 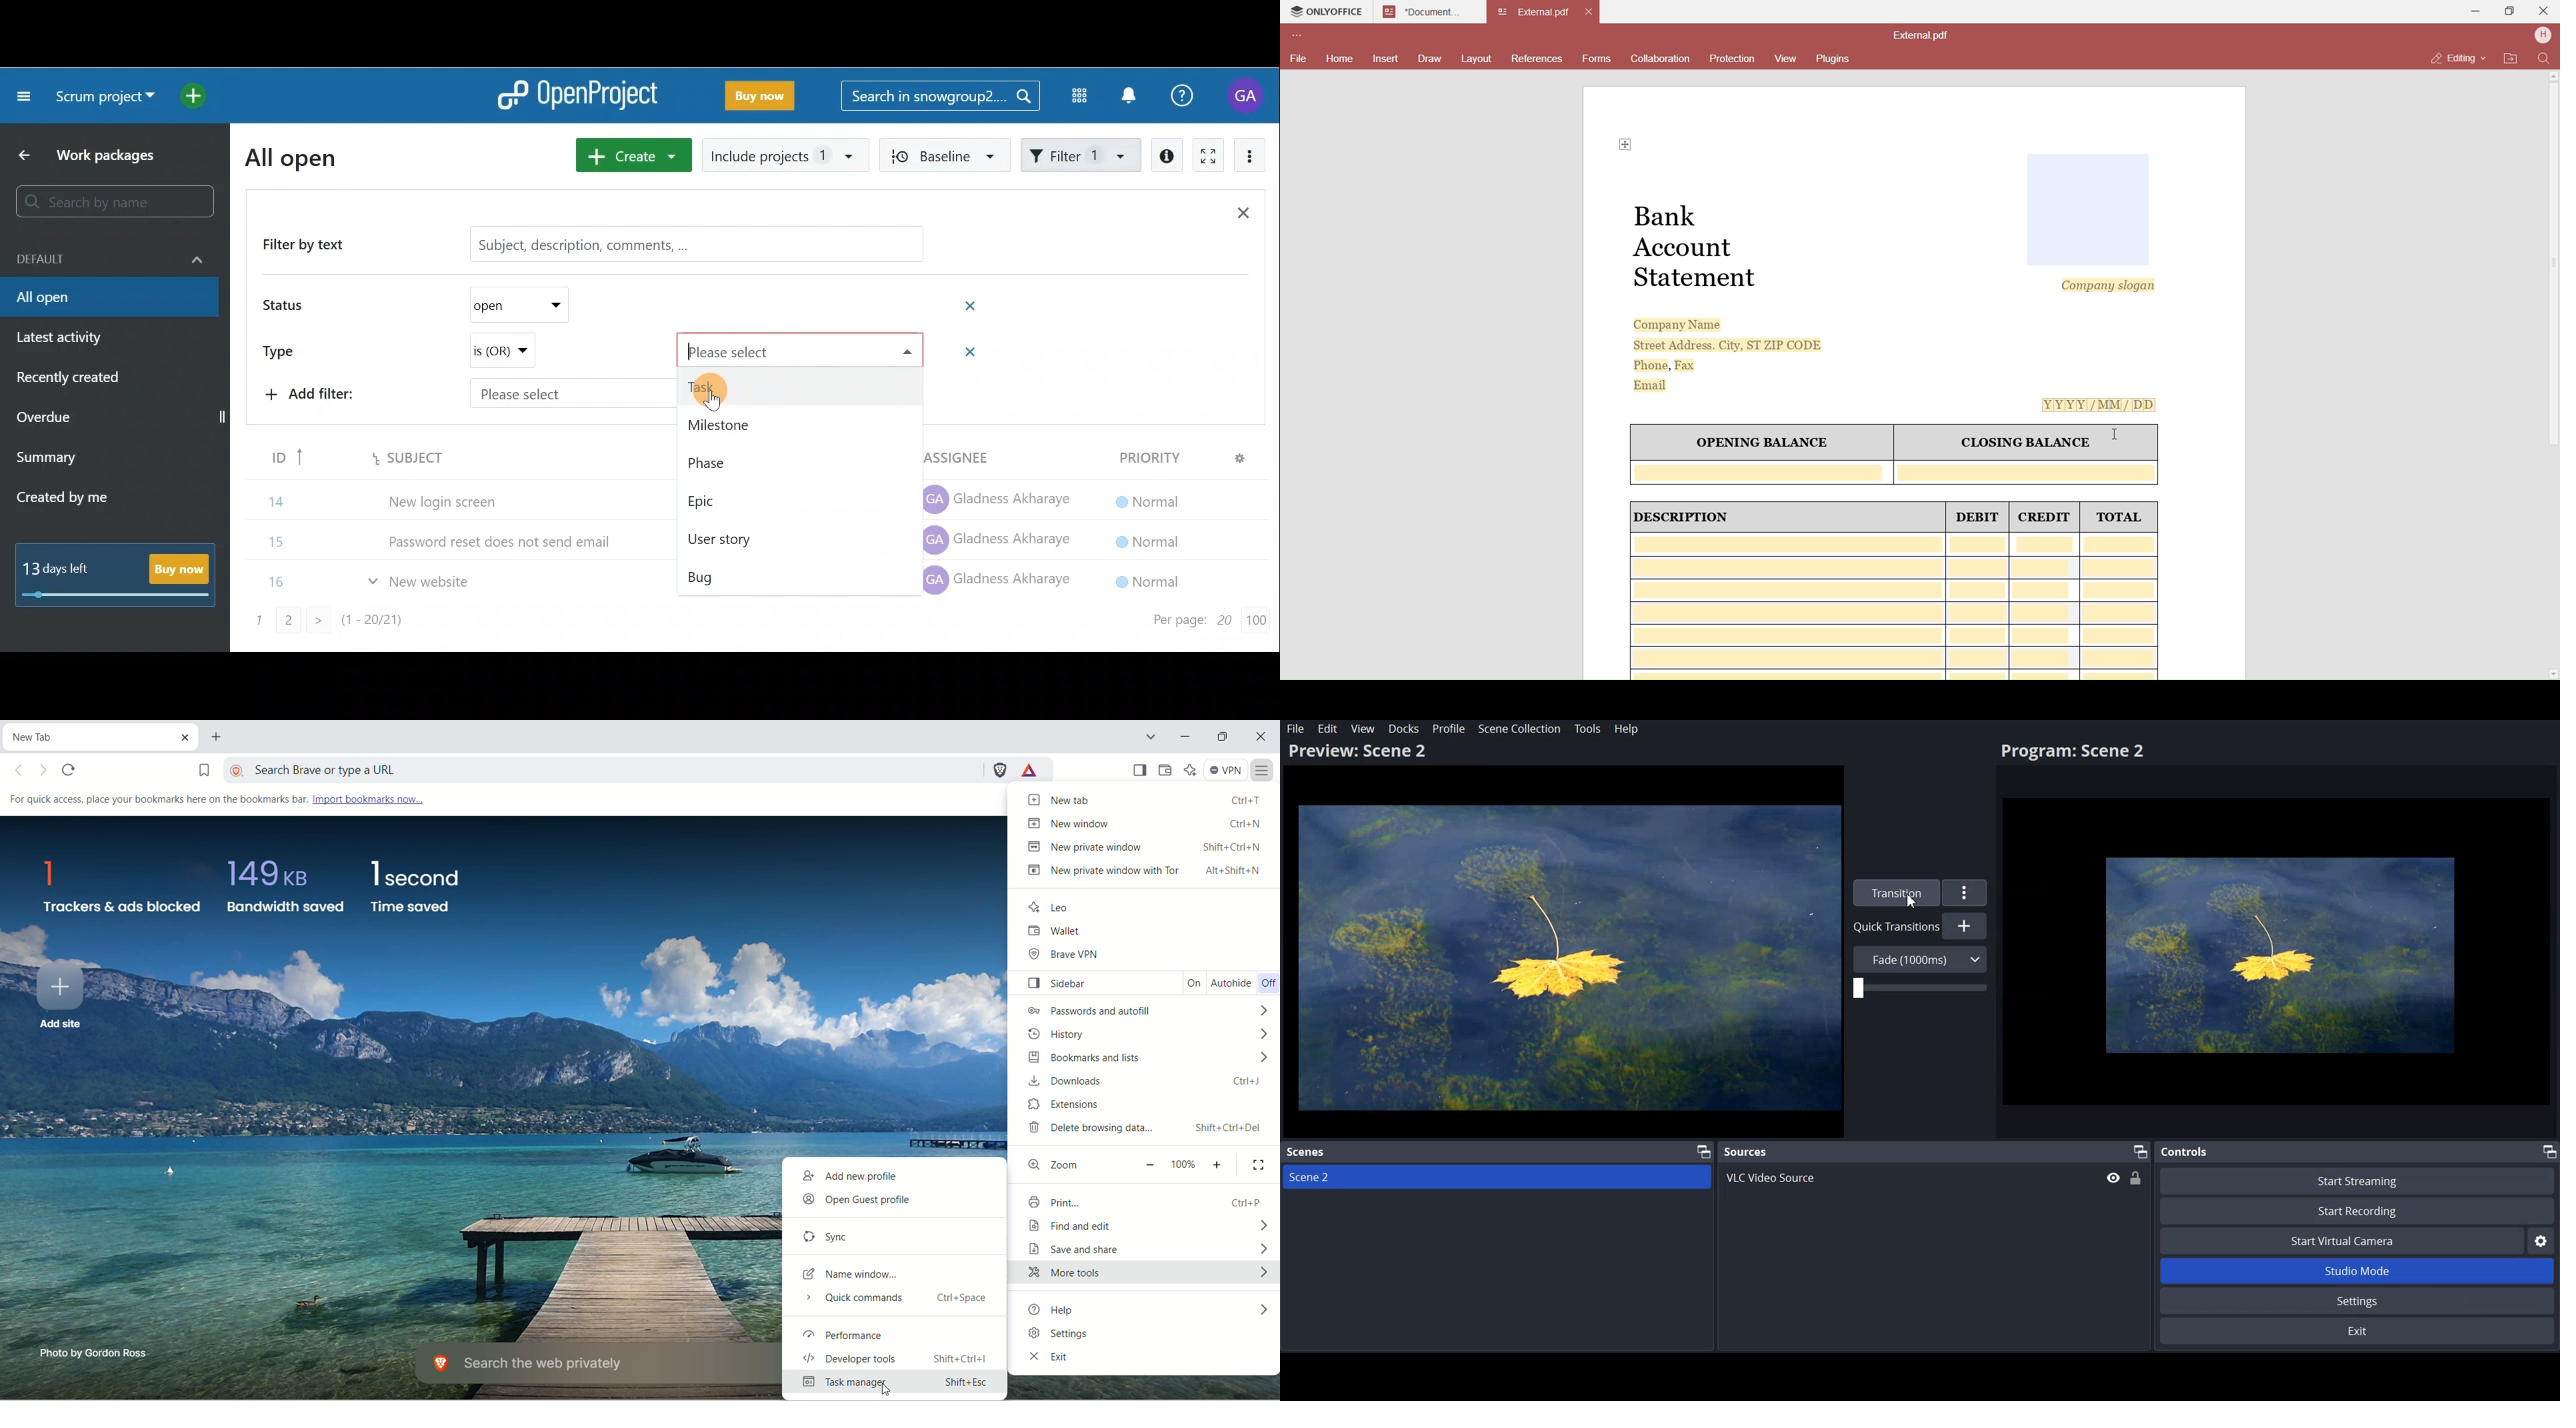 I want to click on Start Recording, so click(x=2357, y=1210).